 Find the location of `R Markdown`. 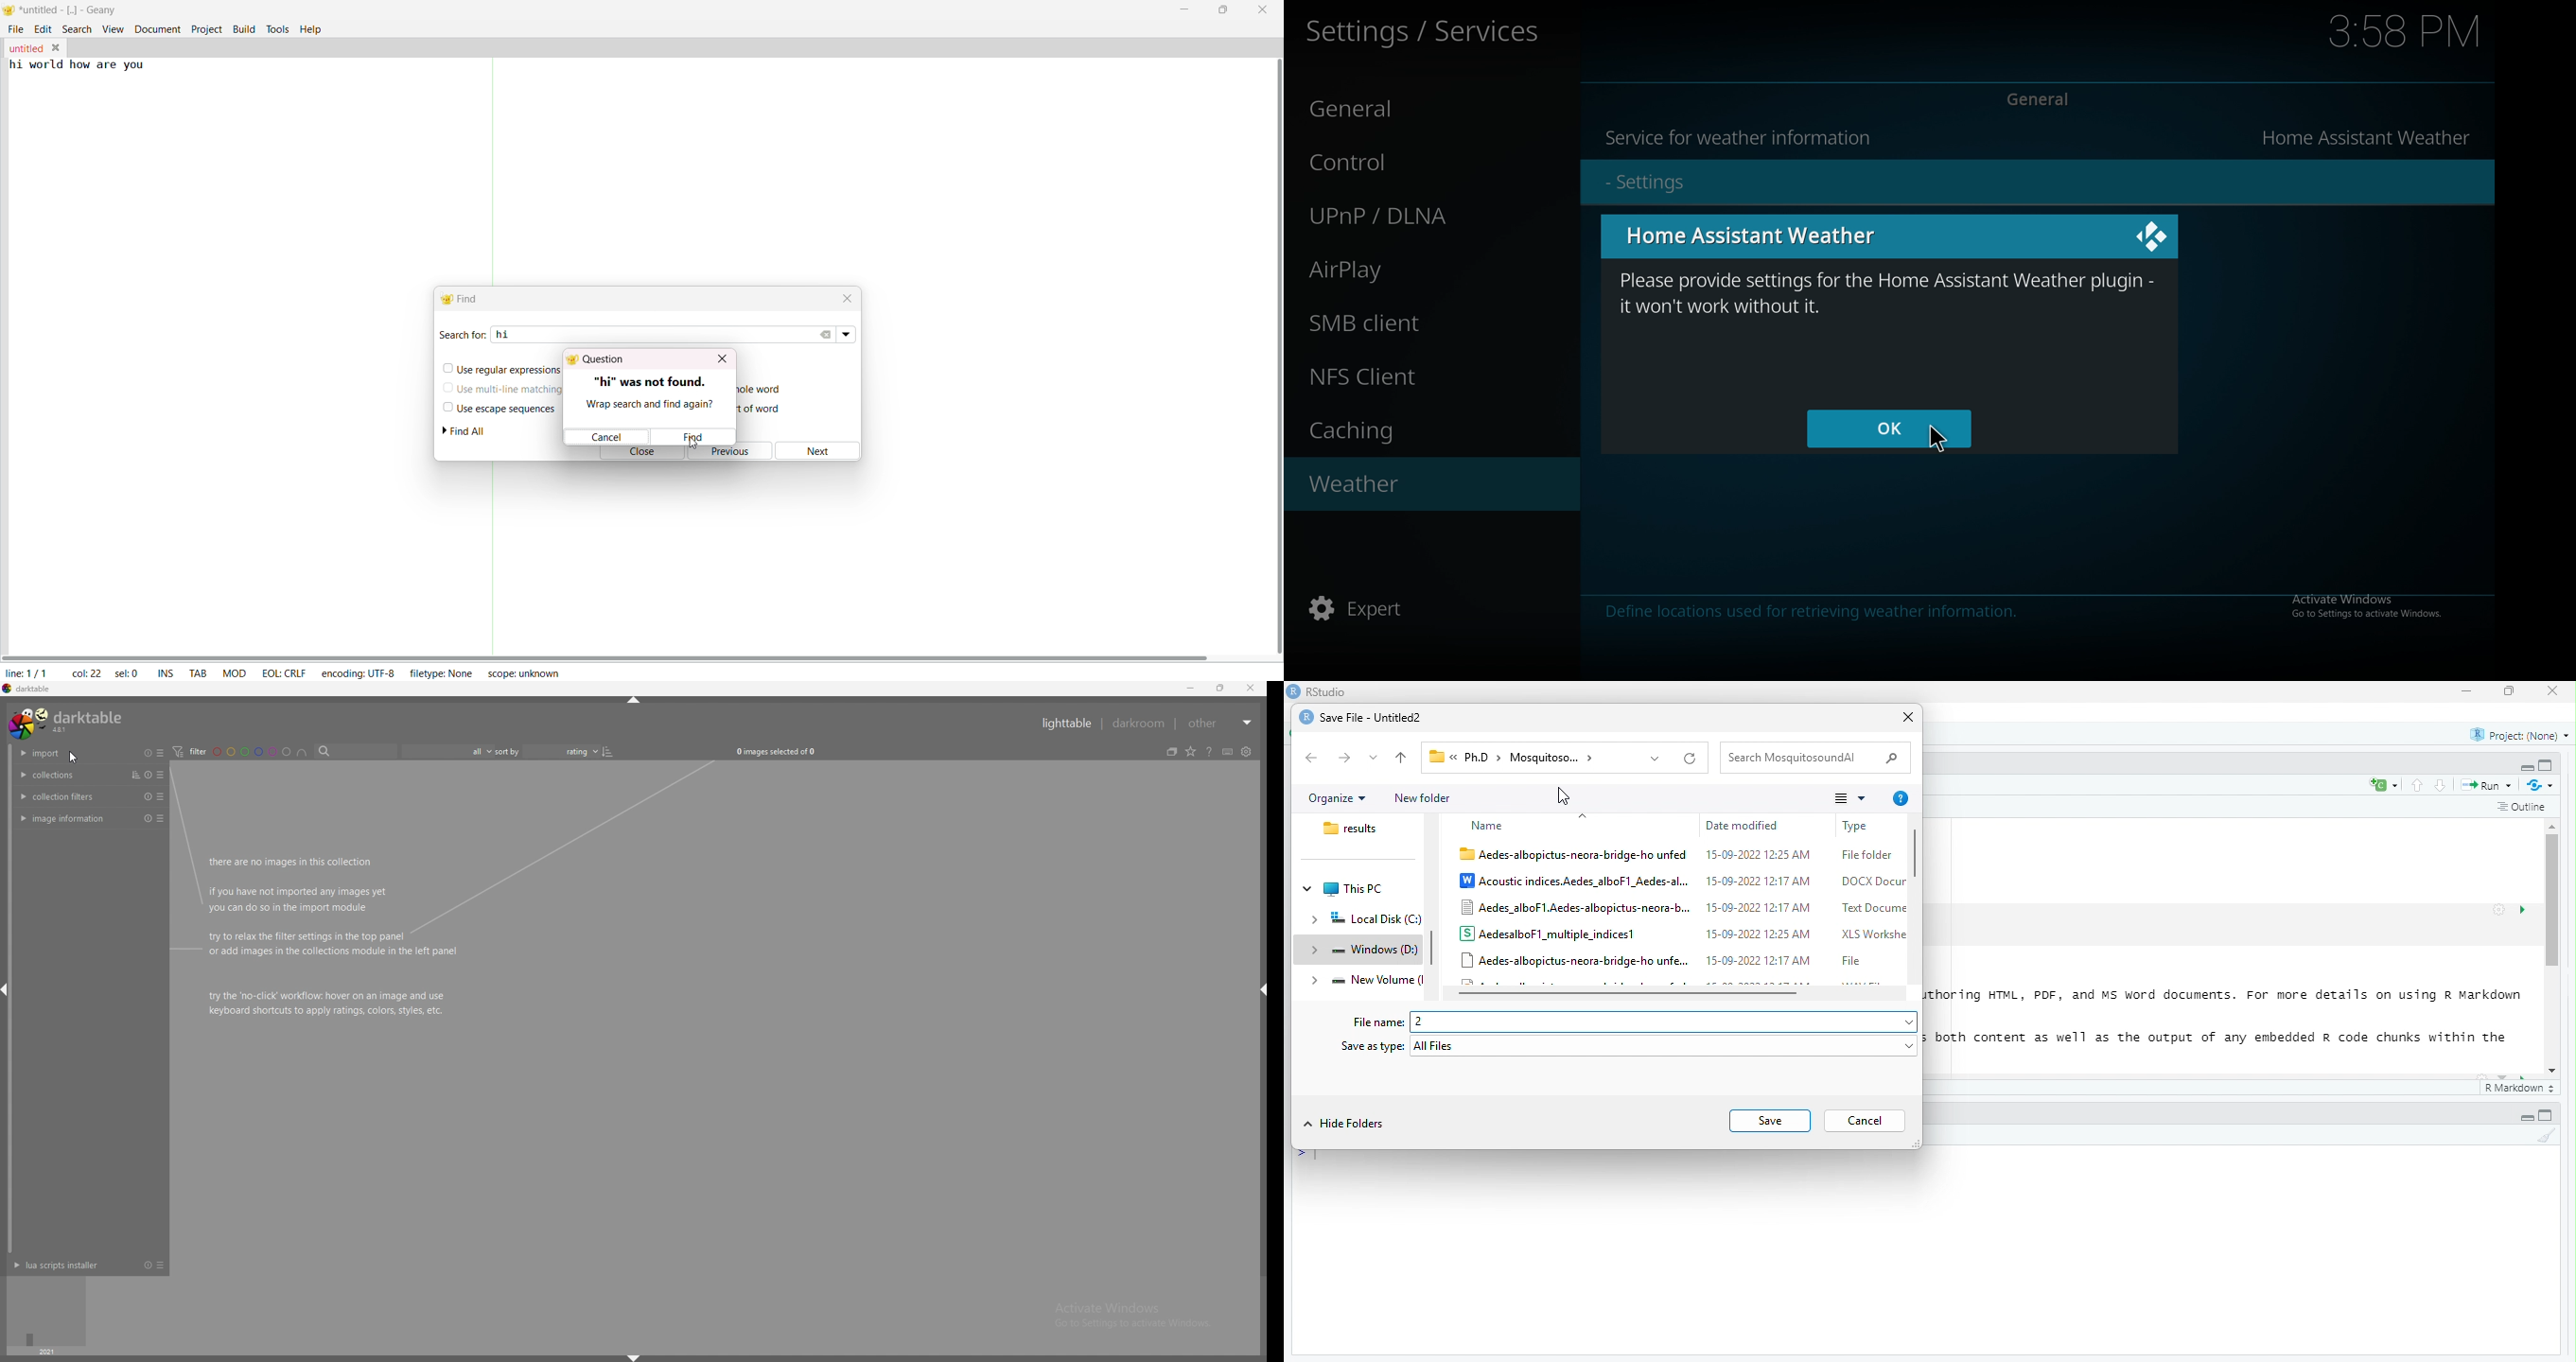

R Markdown is located at coordinates (2521, 1089).